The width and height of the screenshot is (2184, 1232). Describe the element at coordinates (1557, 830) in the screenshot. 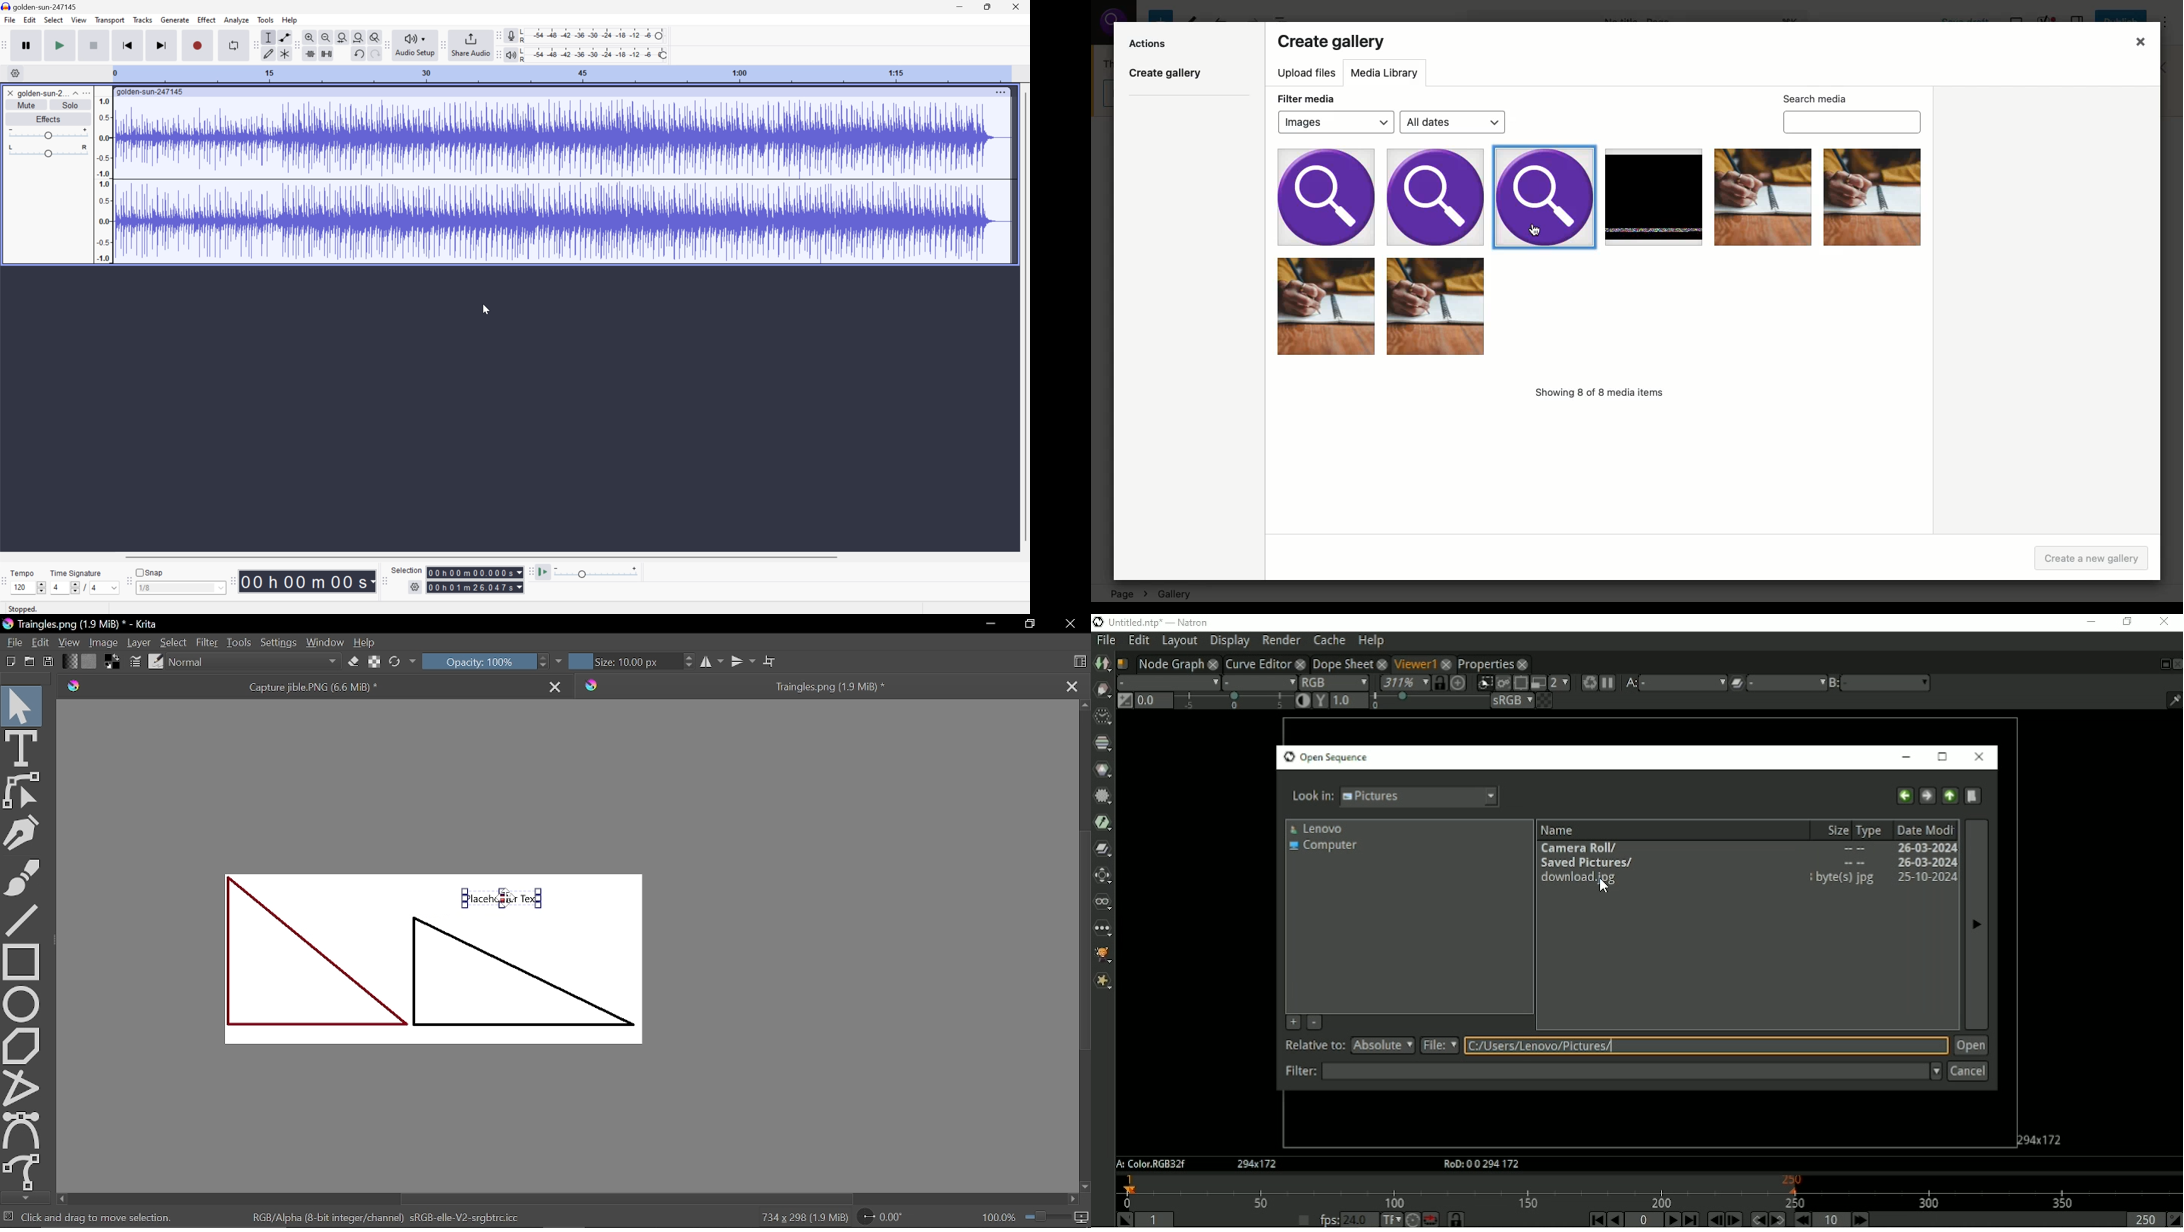

I see `Name` at that location.